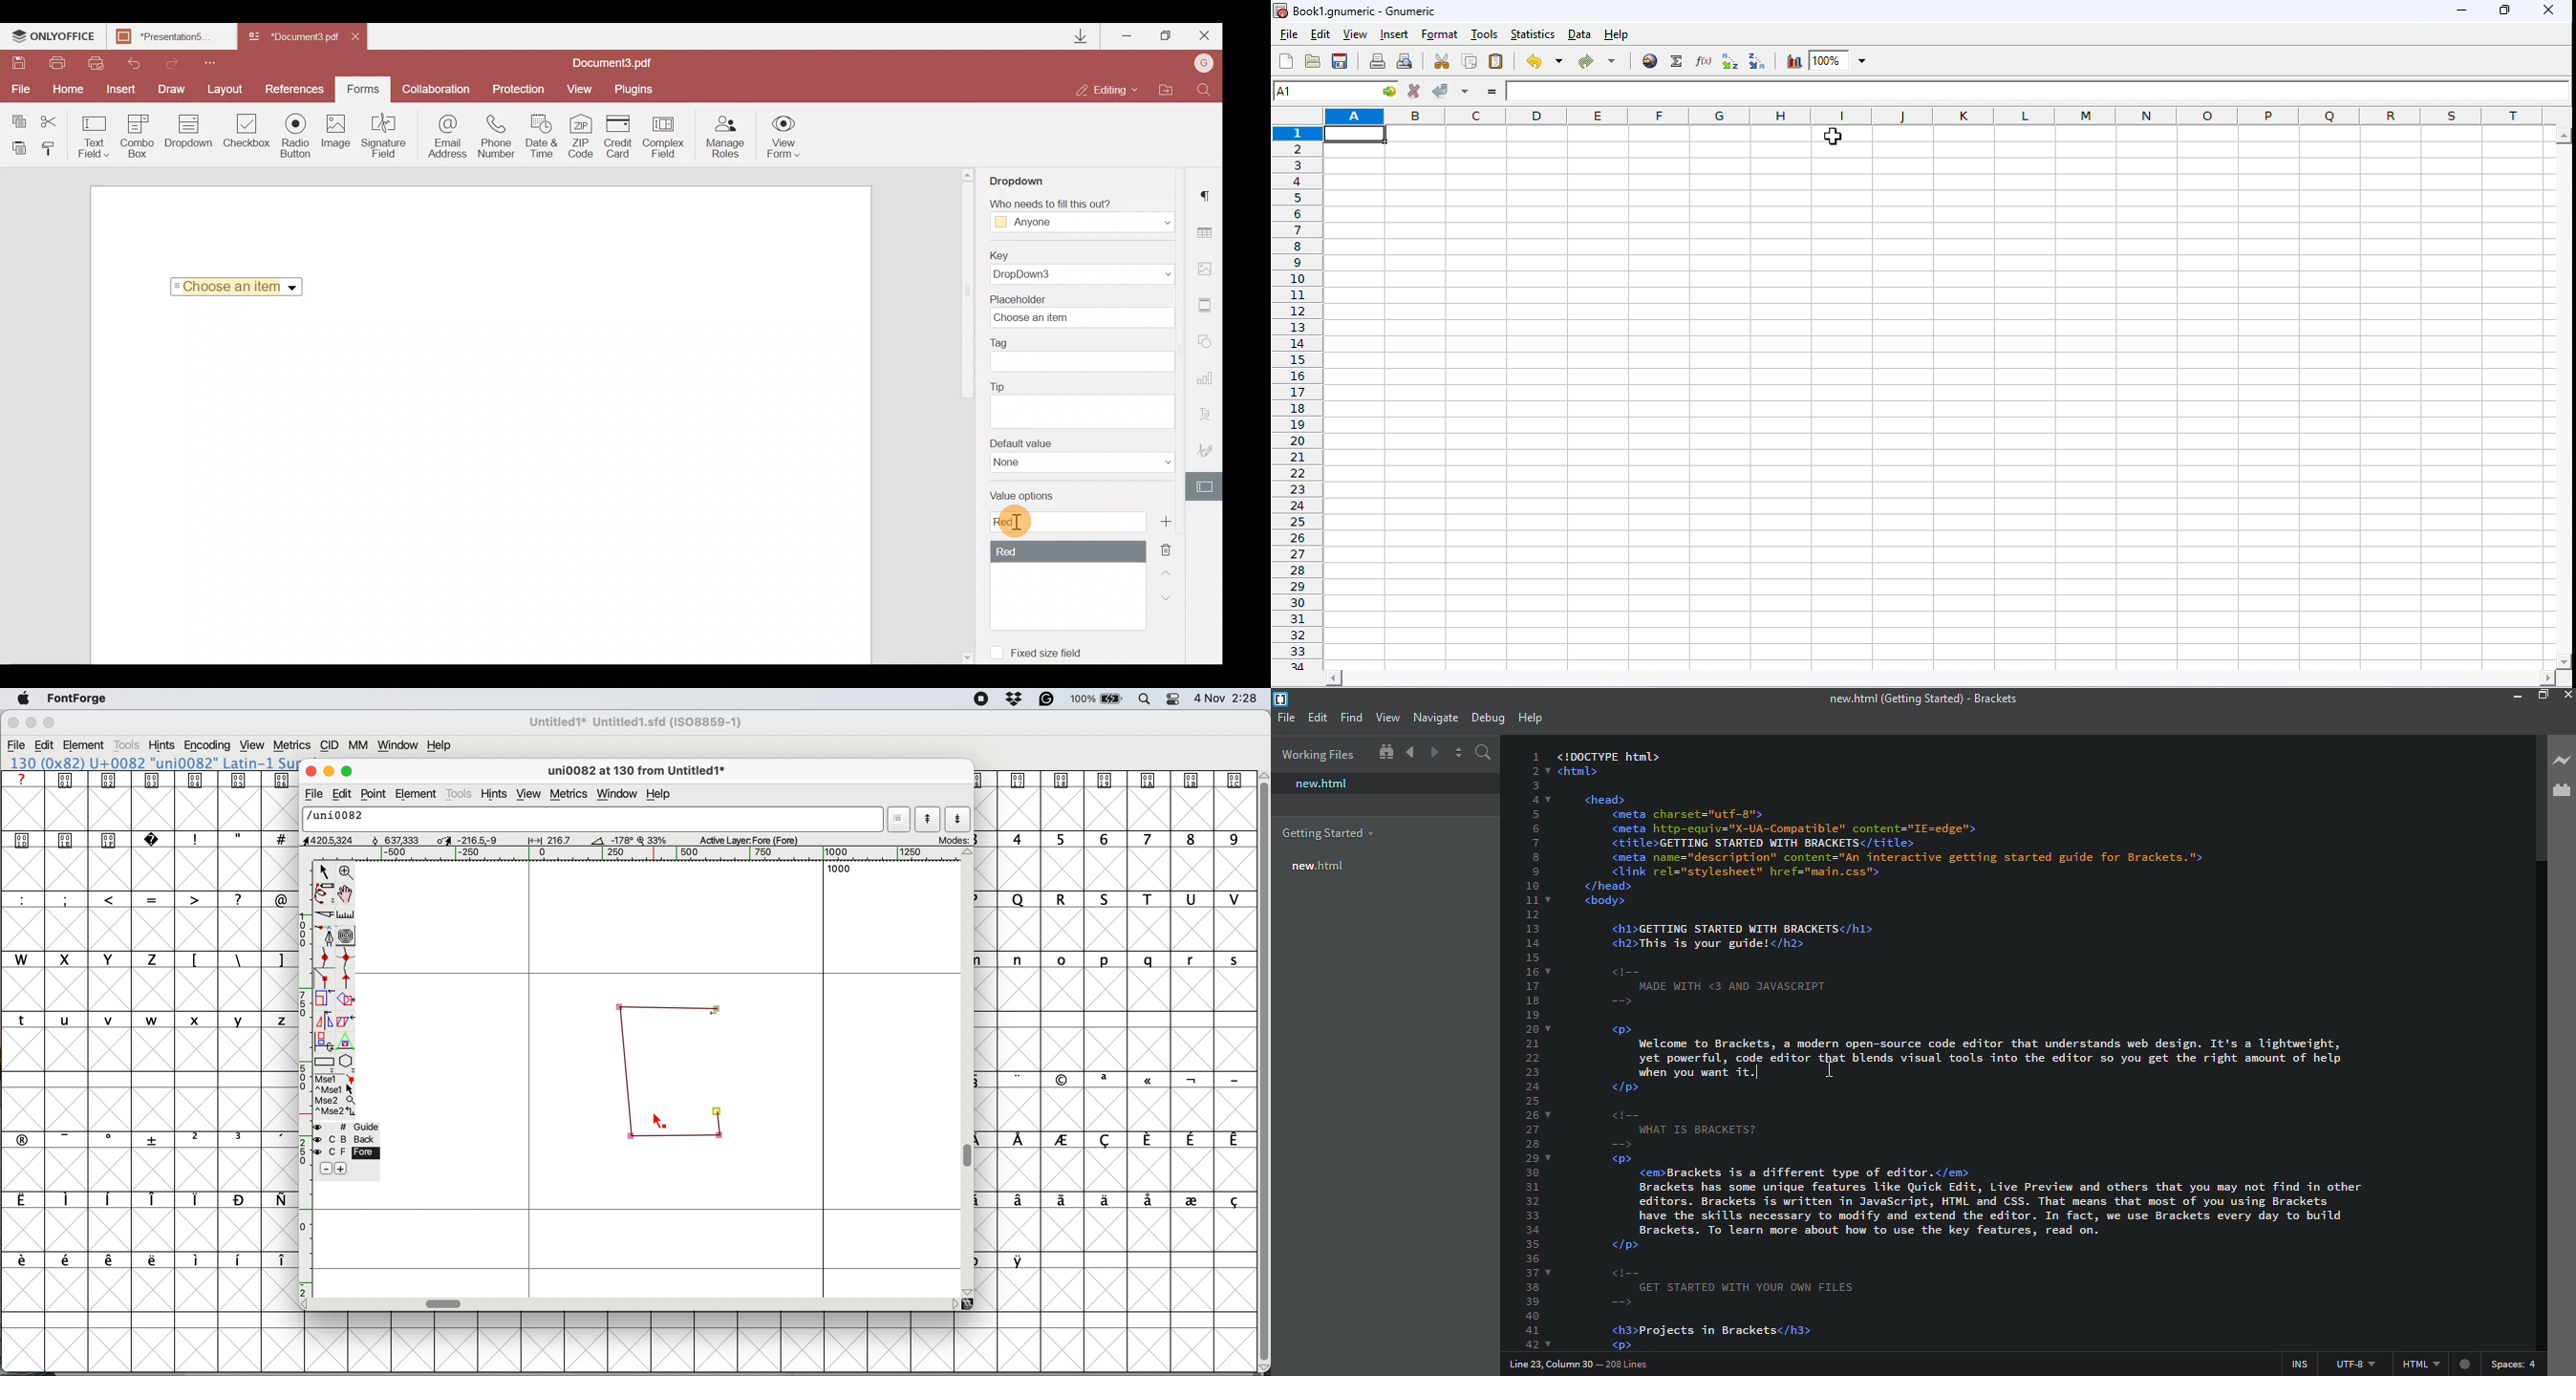 This screenshot has height=1400, width=2576. I want to click on navigate back, so click(1411, 751).